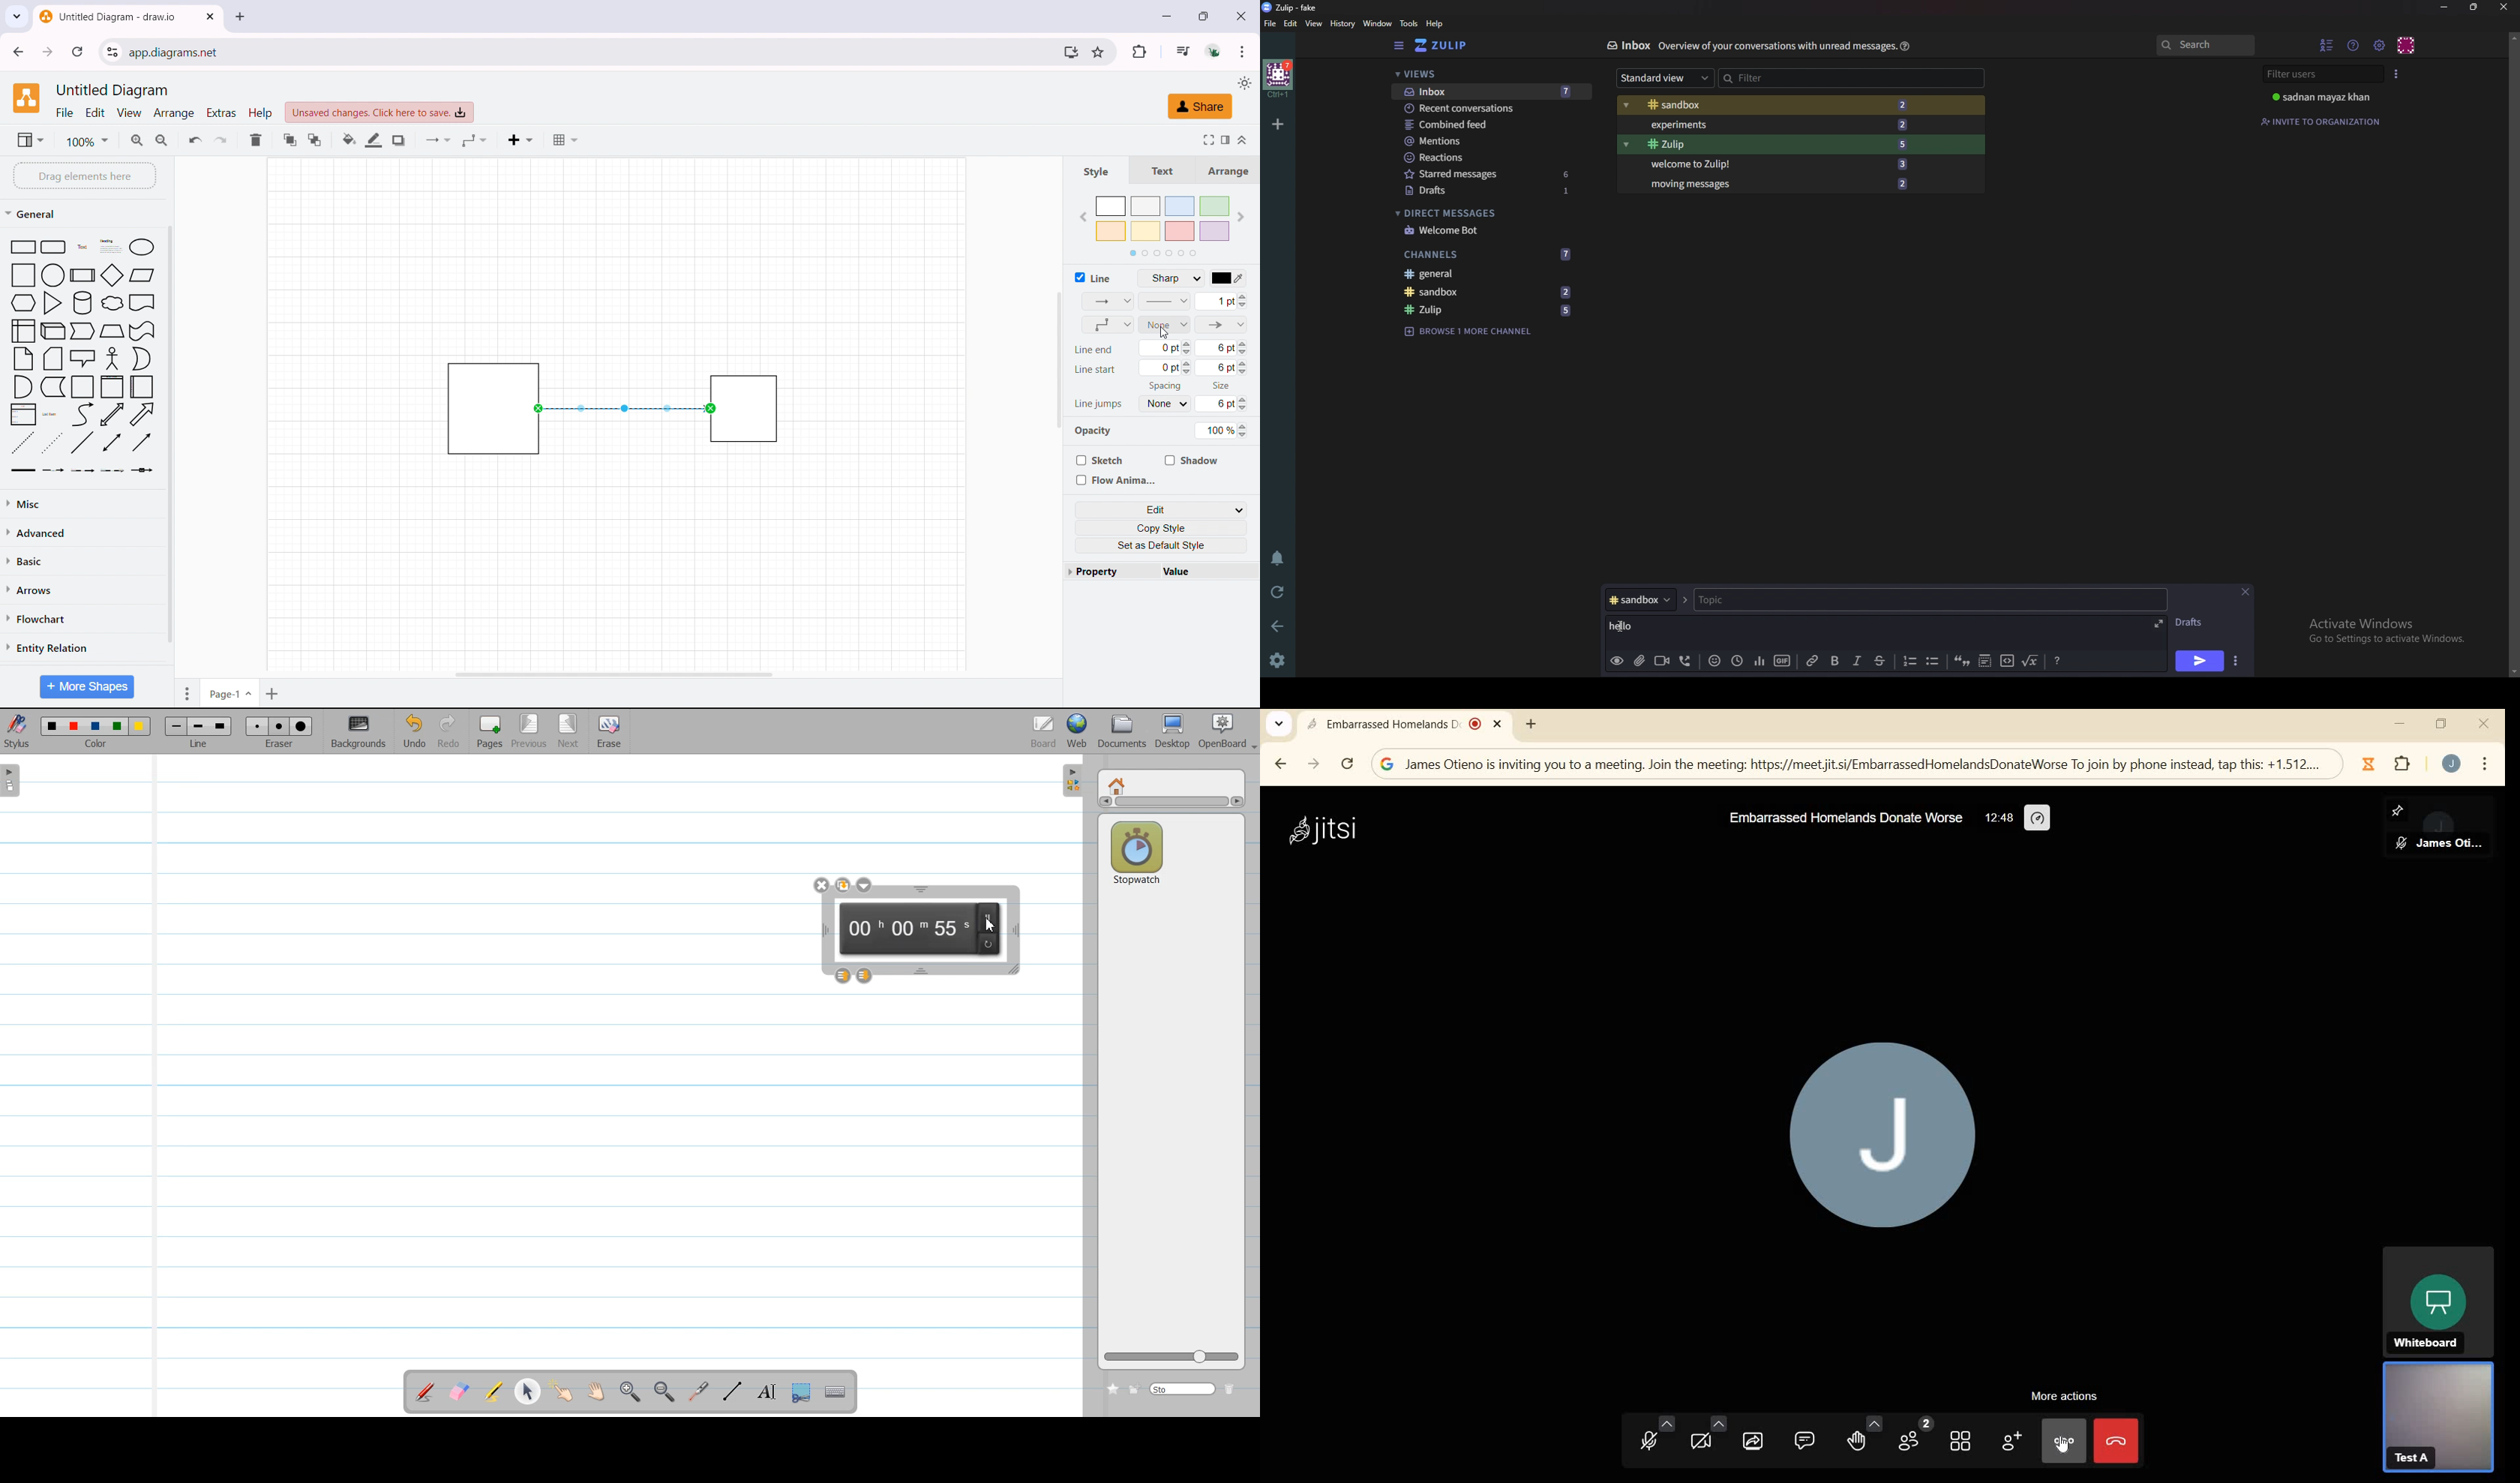  What do you see at coordinates (1931, 598) in the screenshot?
I see `Topic` at bounding box center [1931, 598].